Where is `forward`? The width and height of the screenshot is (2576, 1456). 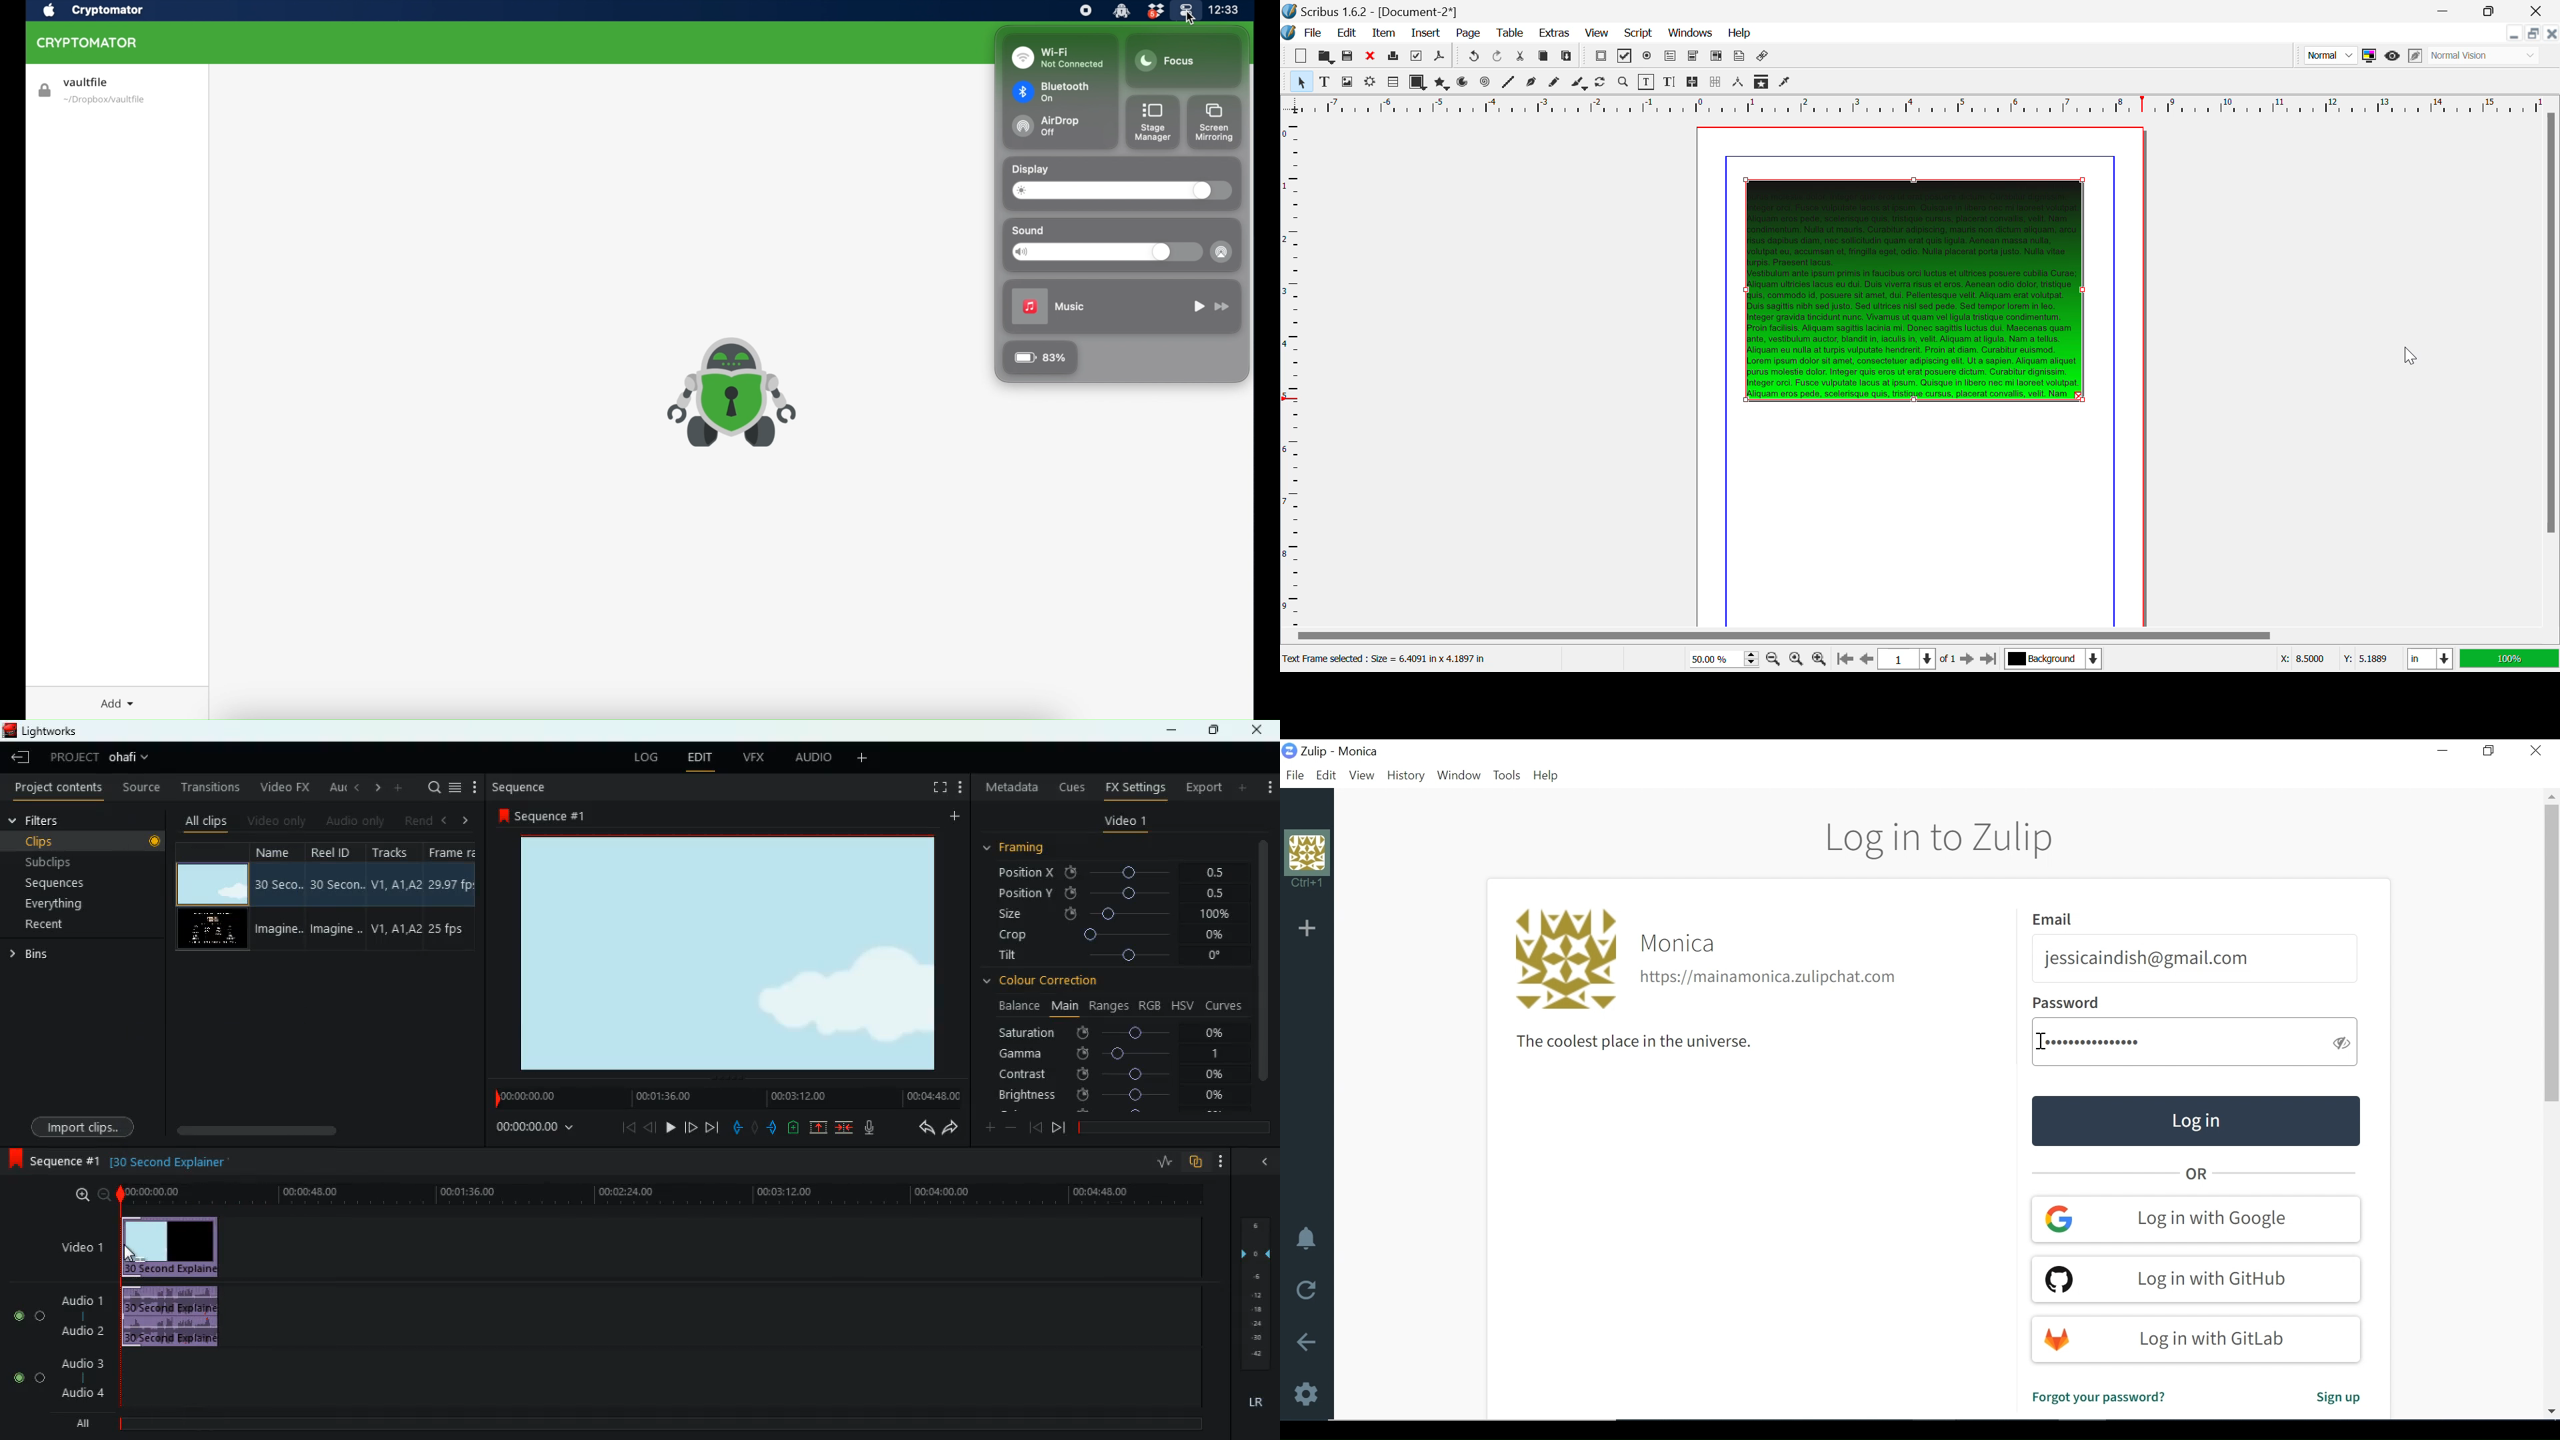
forward is located at coordinates (950, 1127).